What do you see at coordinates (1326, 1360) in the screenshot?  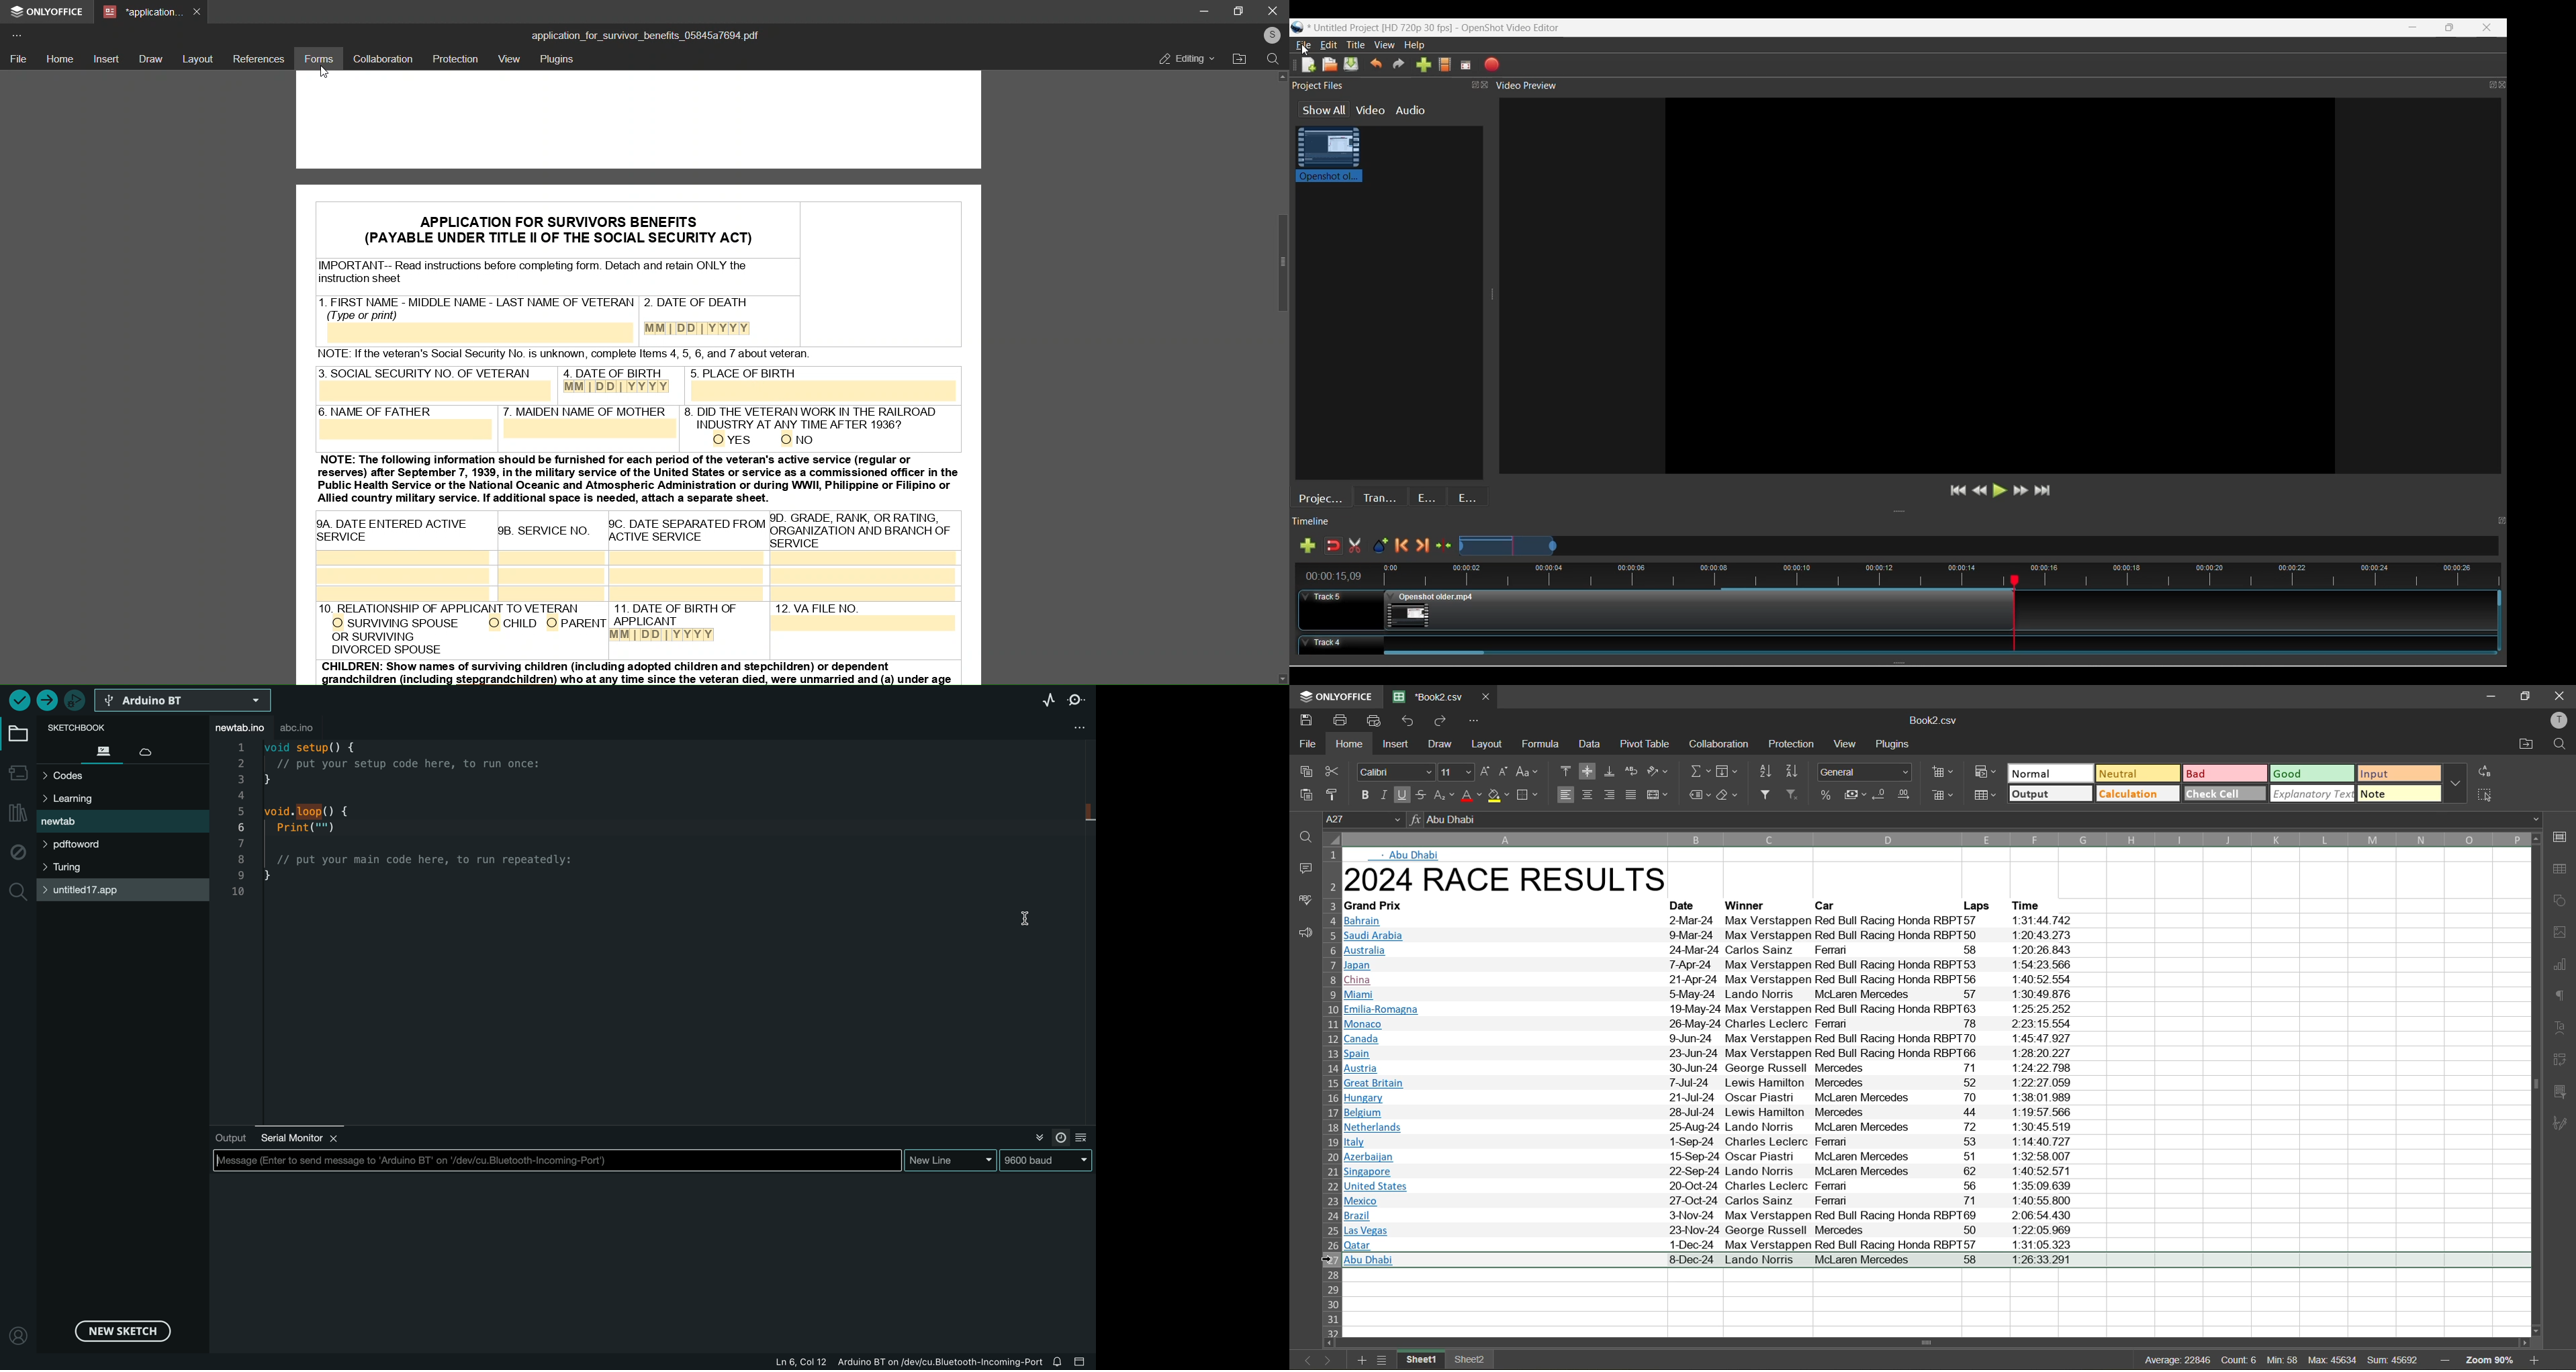 I see `next` at bounding box center [1326, 1360].